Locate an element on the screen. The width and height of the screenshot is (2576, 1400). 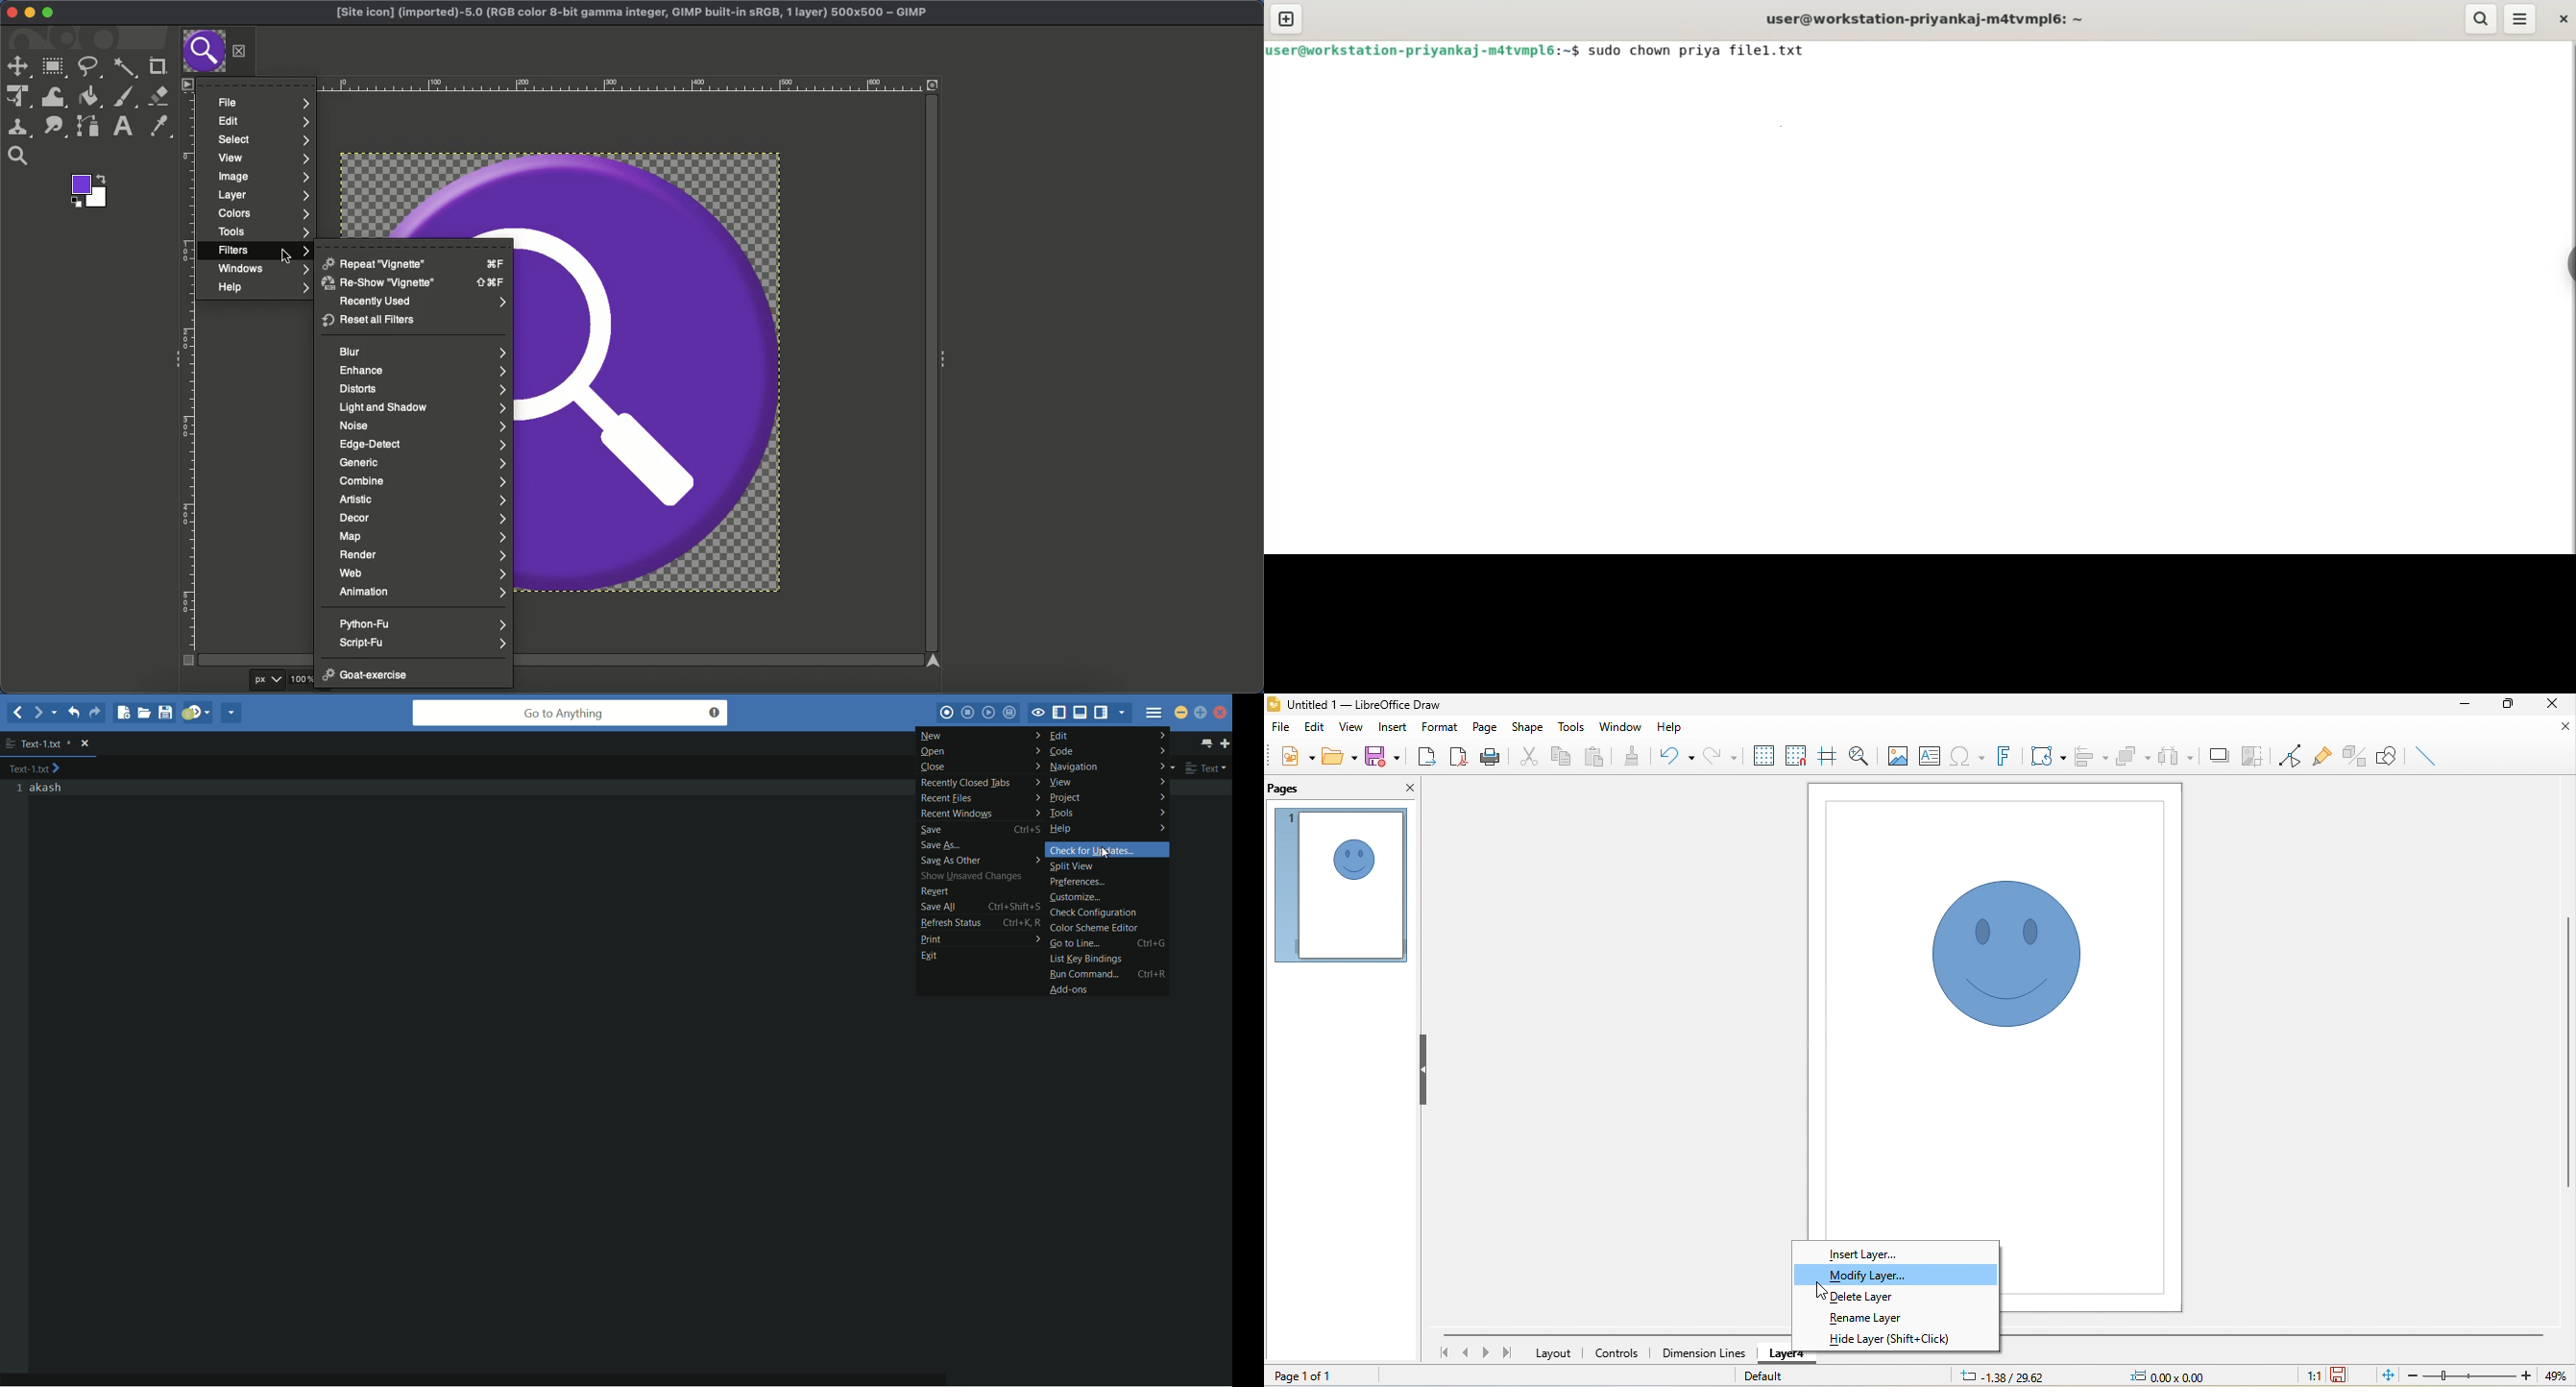
hide is located at coordinates (1425, 1071).